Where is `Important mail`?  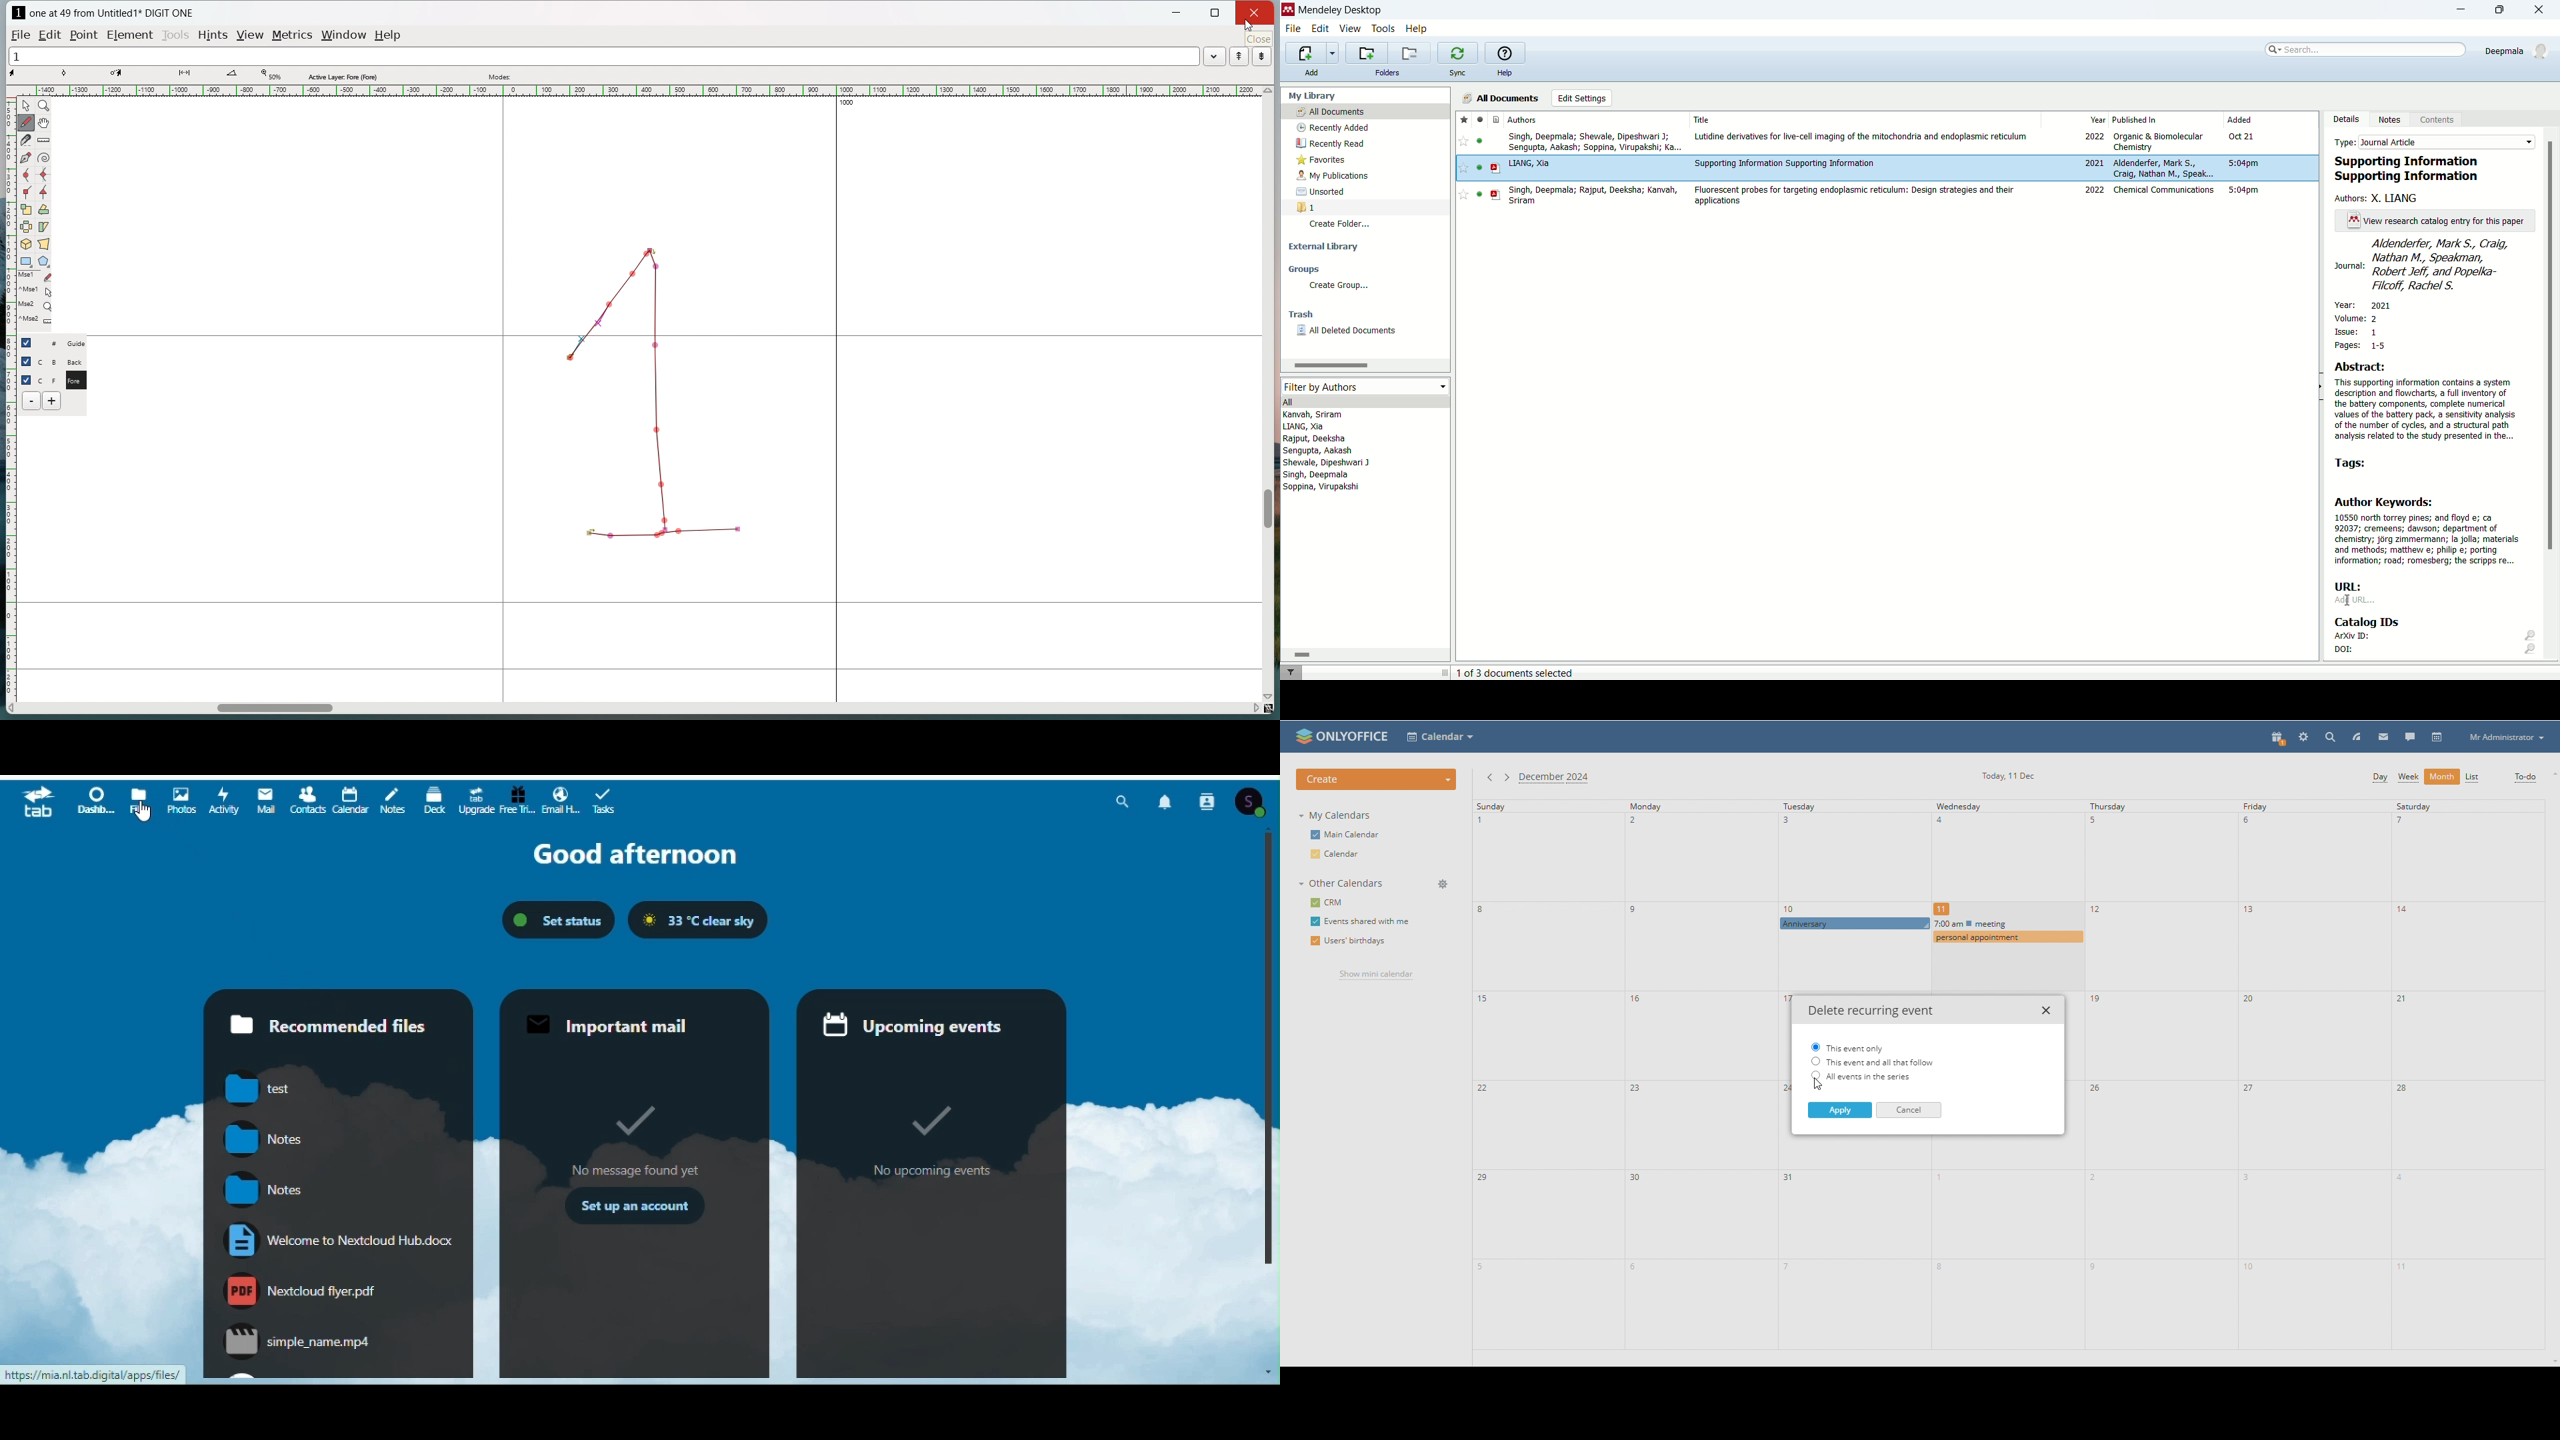
Important mail is located at coordinates (629, 1024).